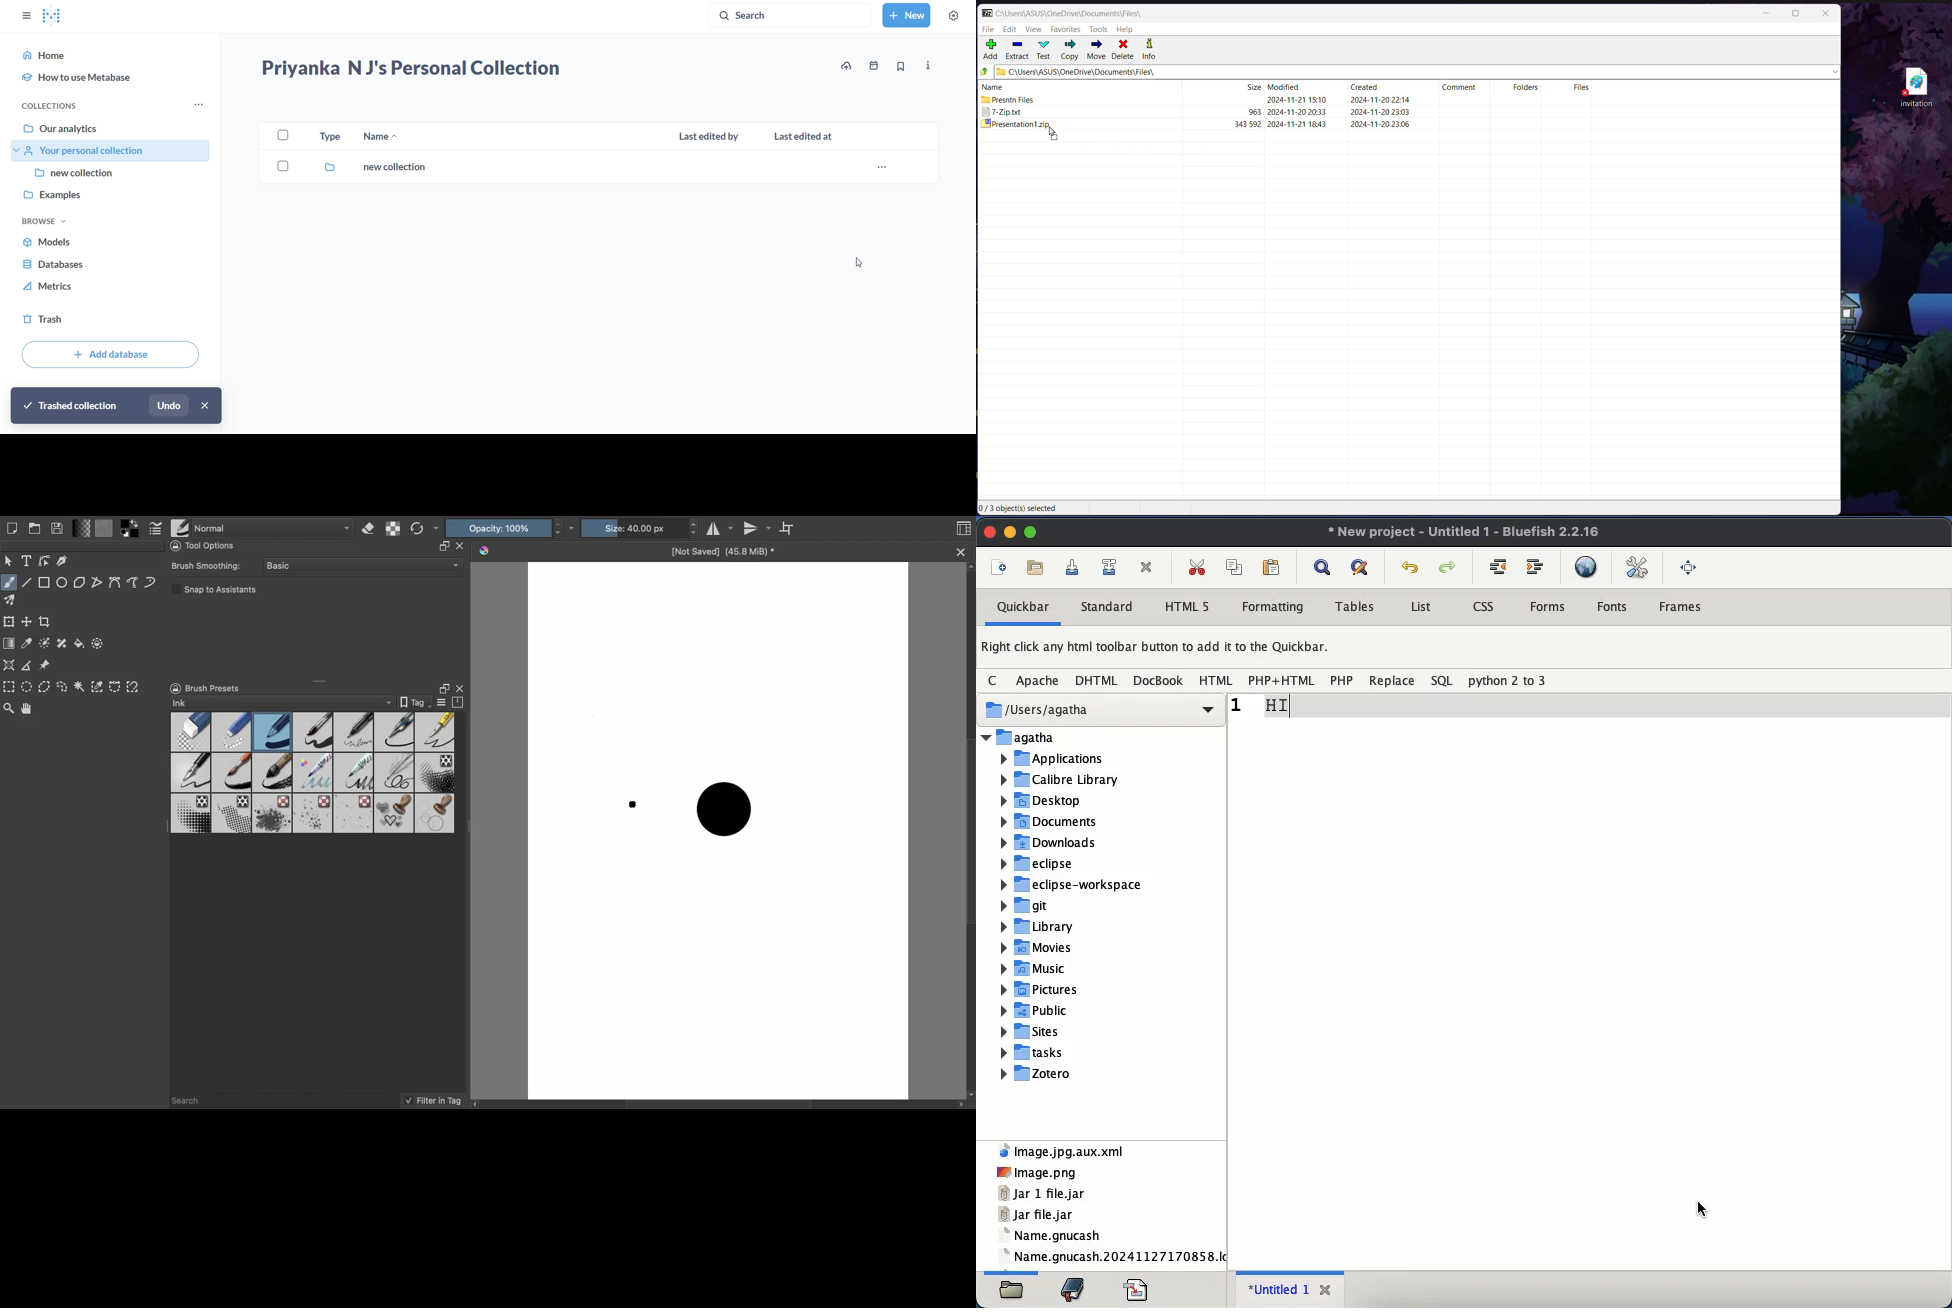  What do you see at coordinates (274, 527) in the screenshot?
I see `Normal` at bounding box center [274, 527].